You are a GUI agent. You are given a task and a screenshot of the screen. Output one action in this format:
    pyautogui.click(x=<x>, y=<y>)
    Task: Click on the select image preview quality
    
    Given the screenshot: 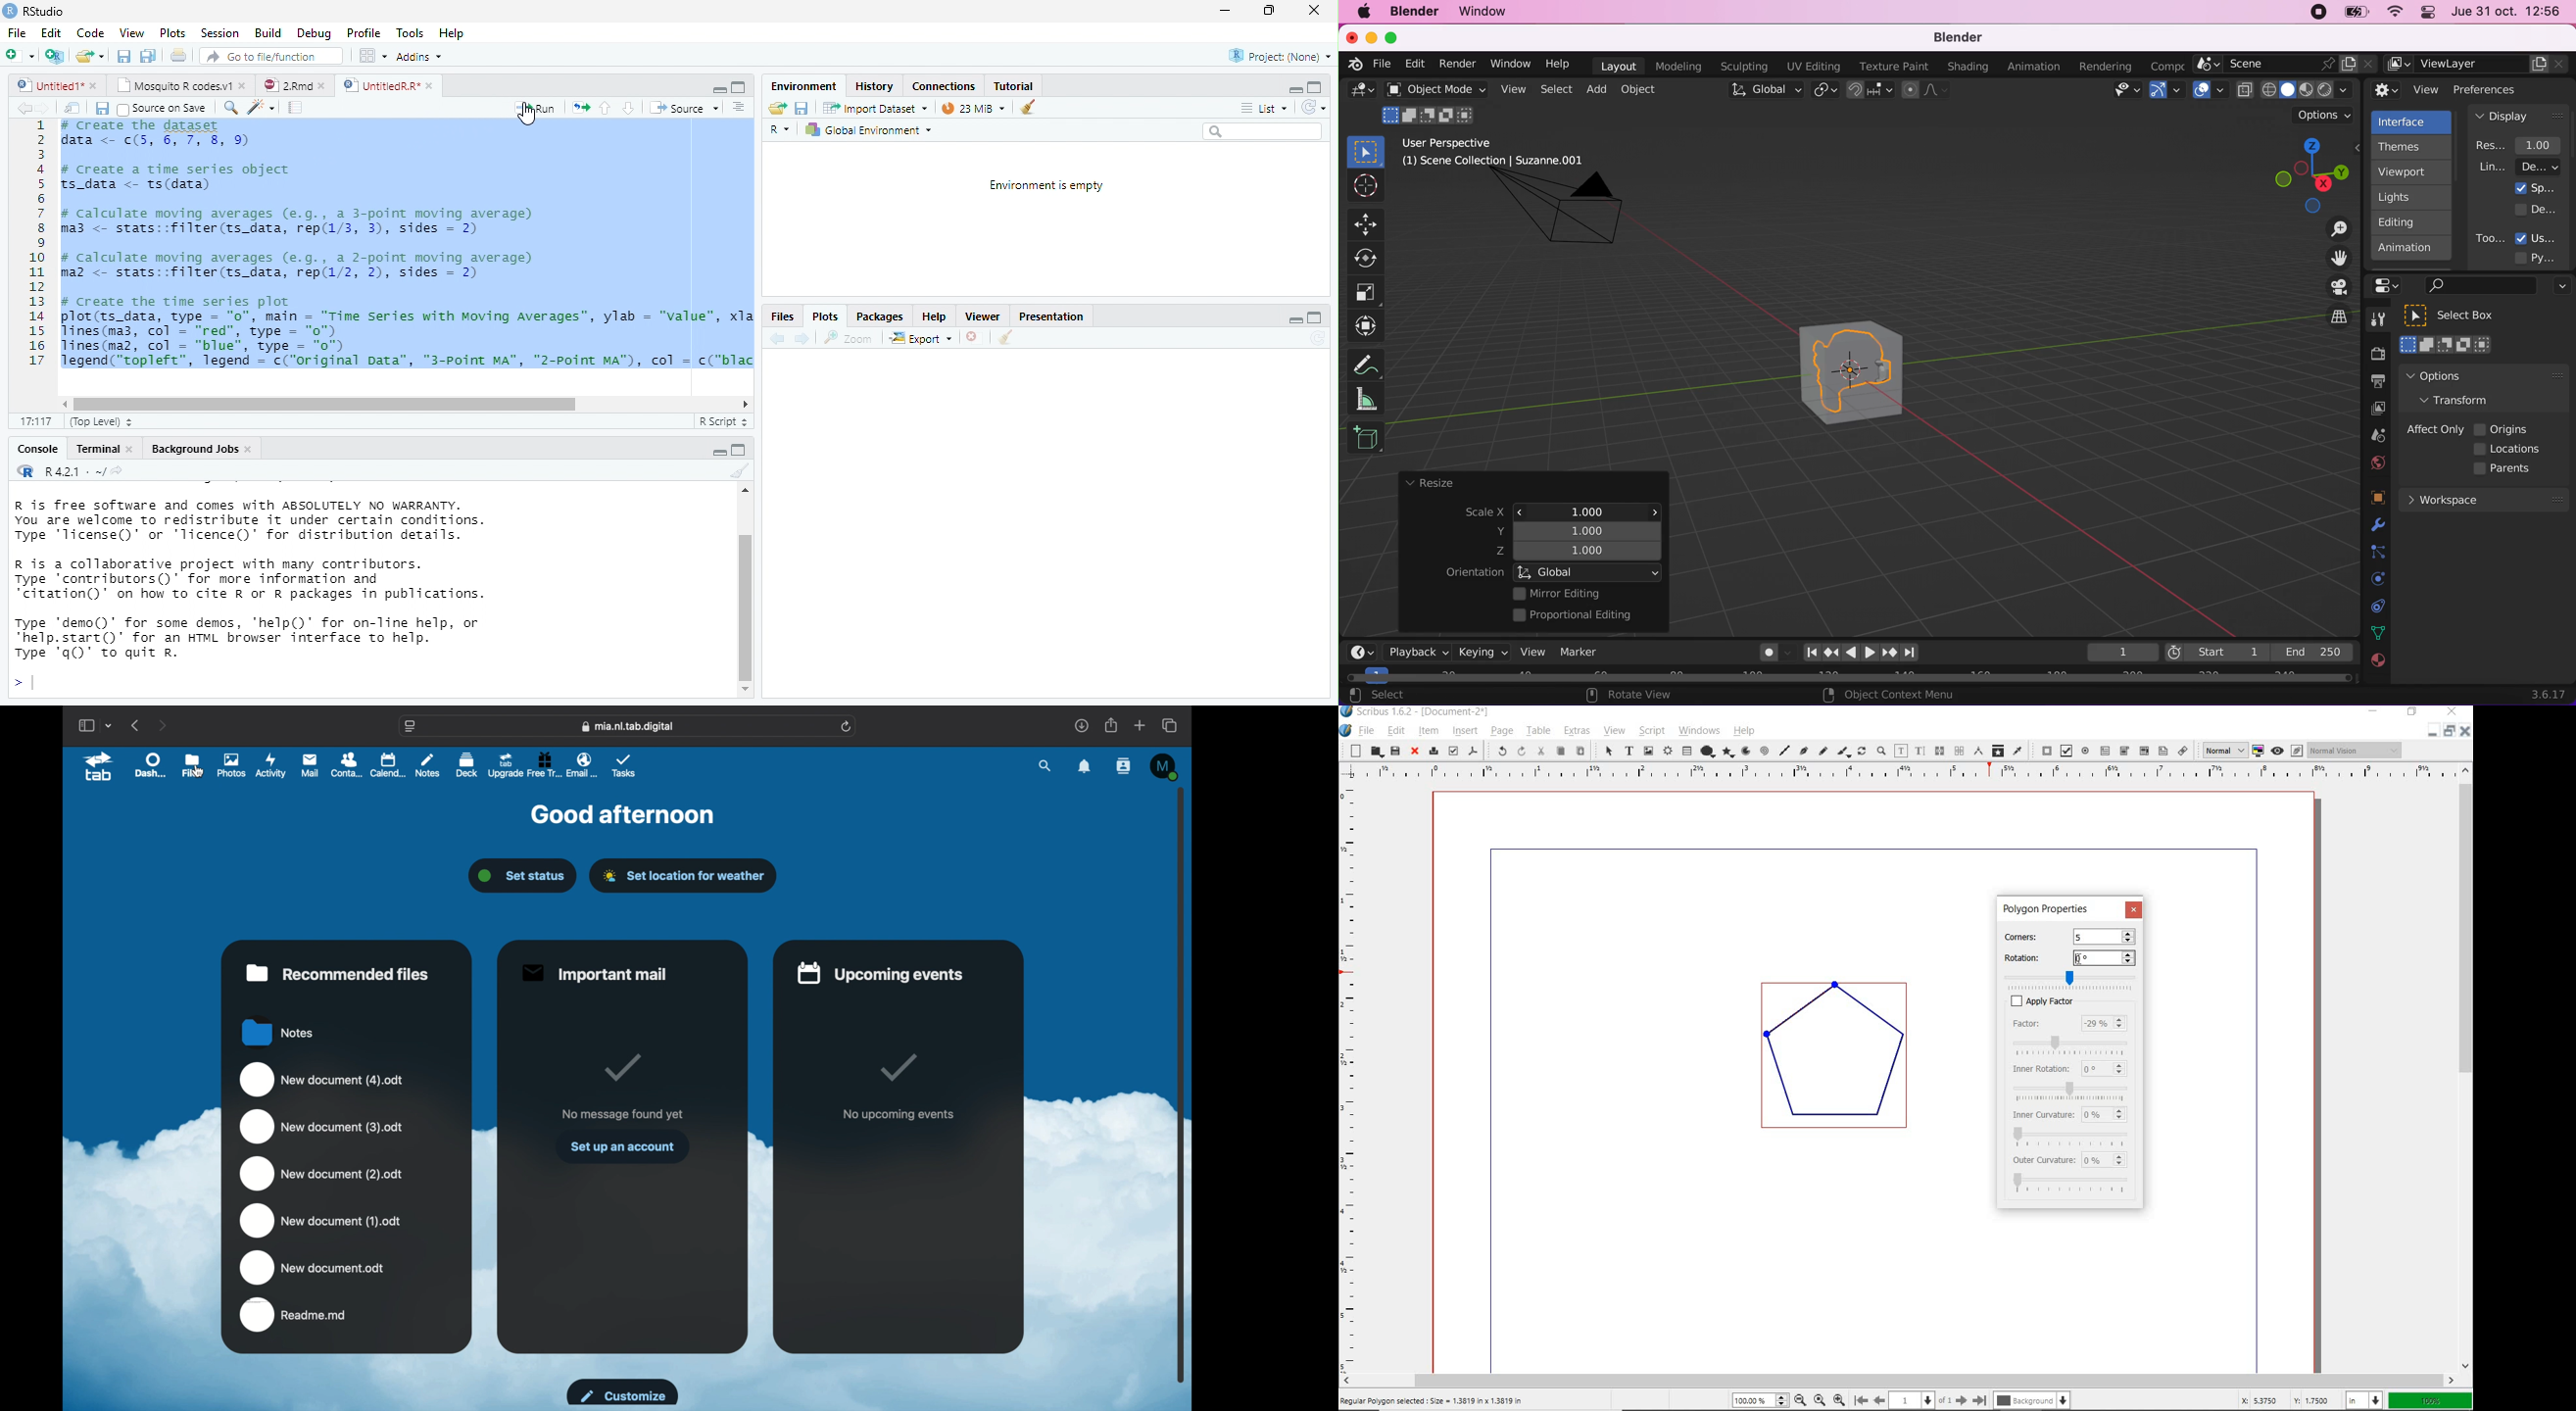 What is the action you would take?
    pyautogui.click(x=2221, y=750)
    